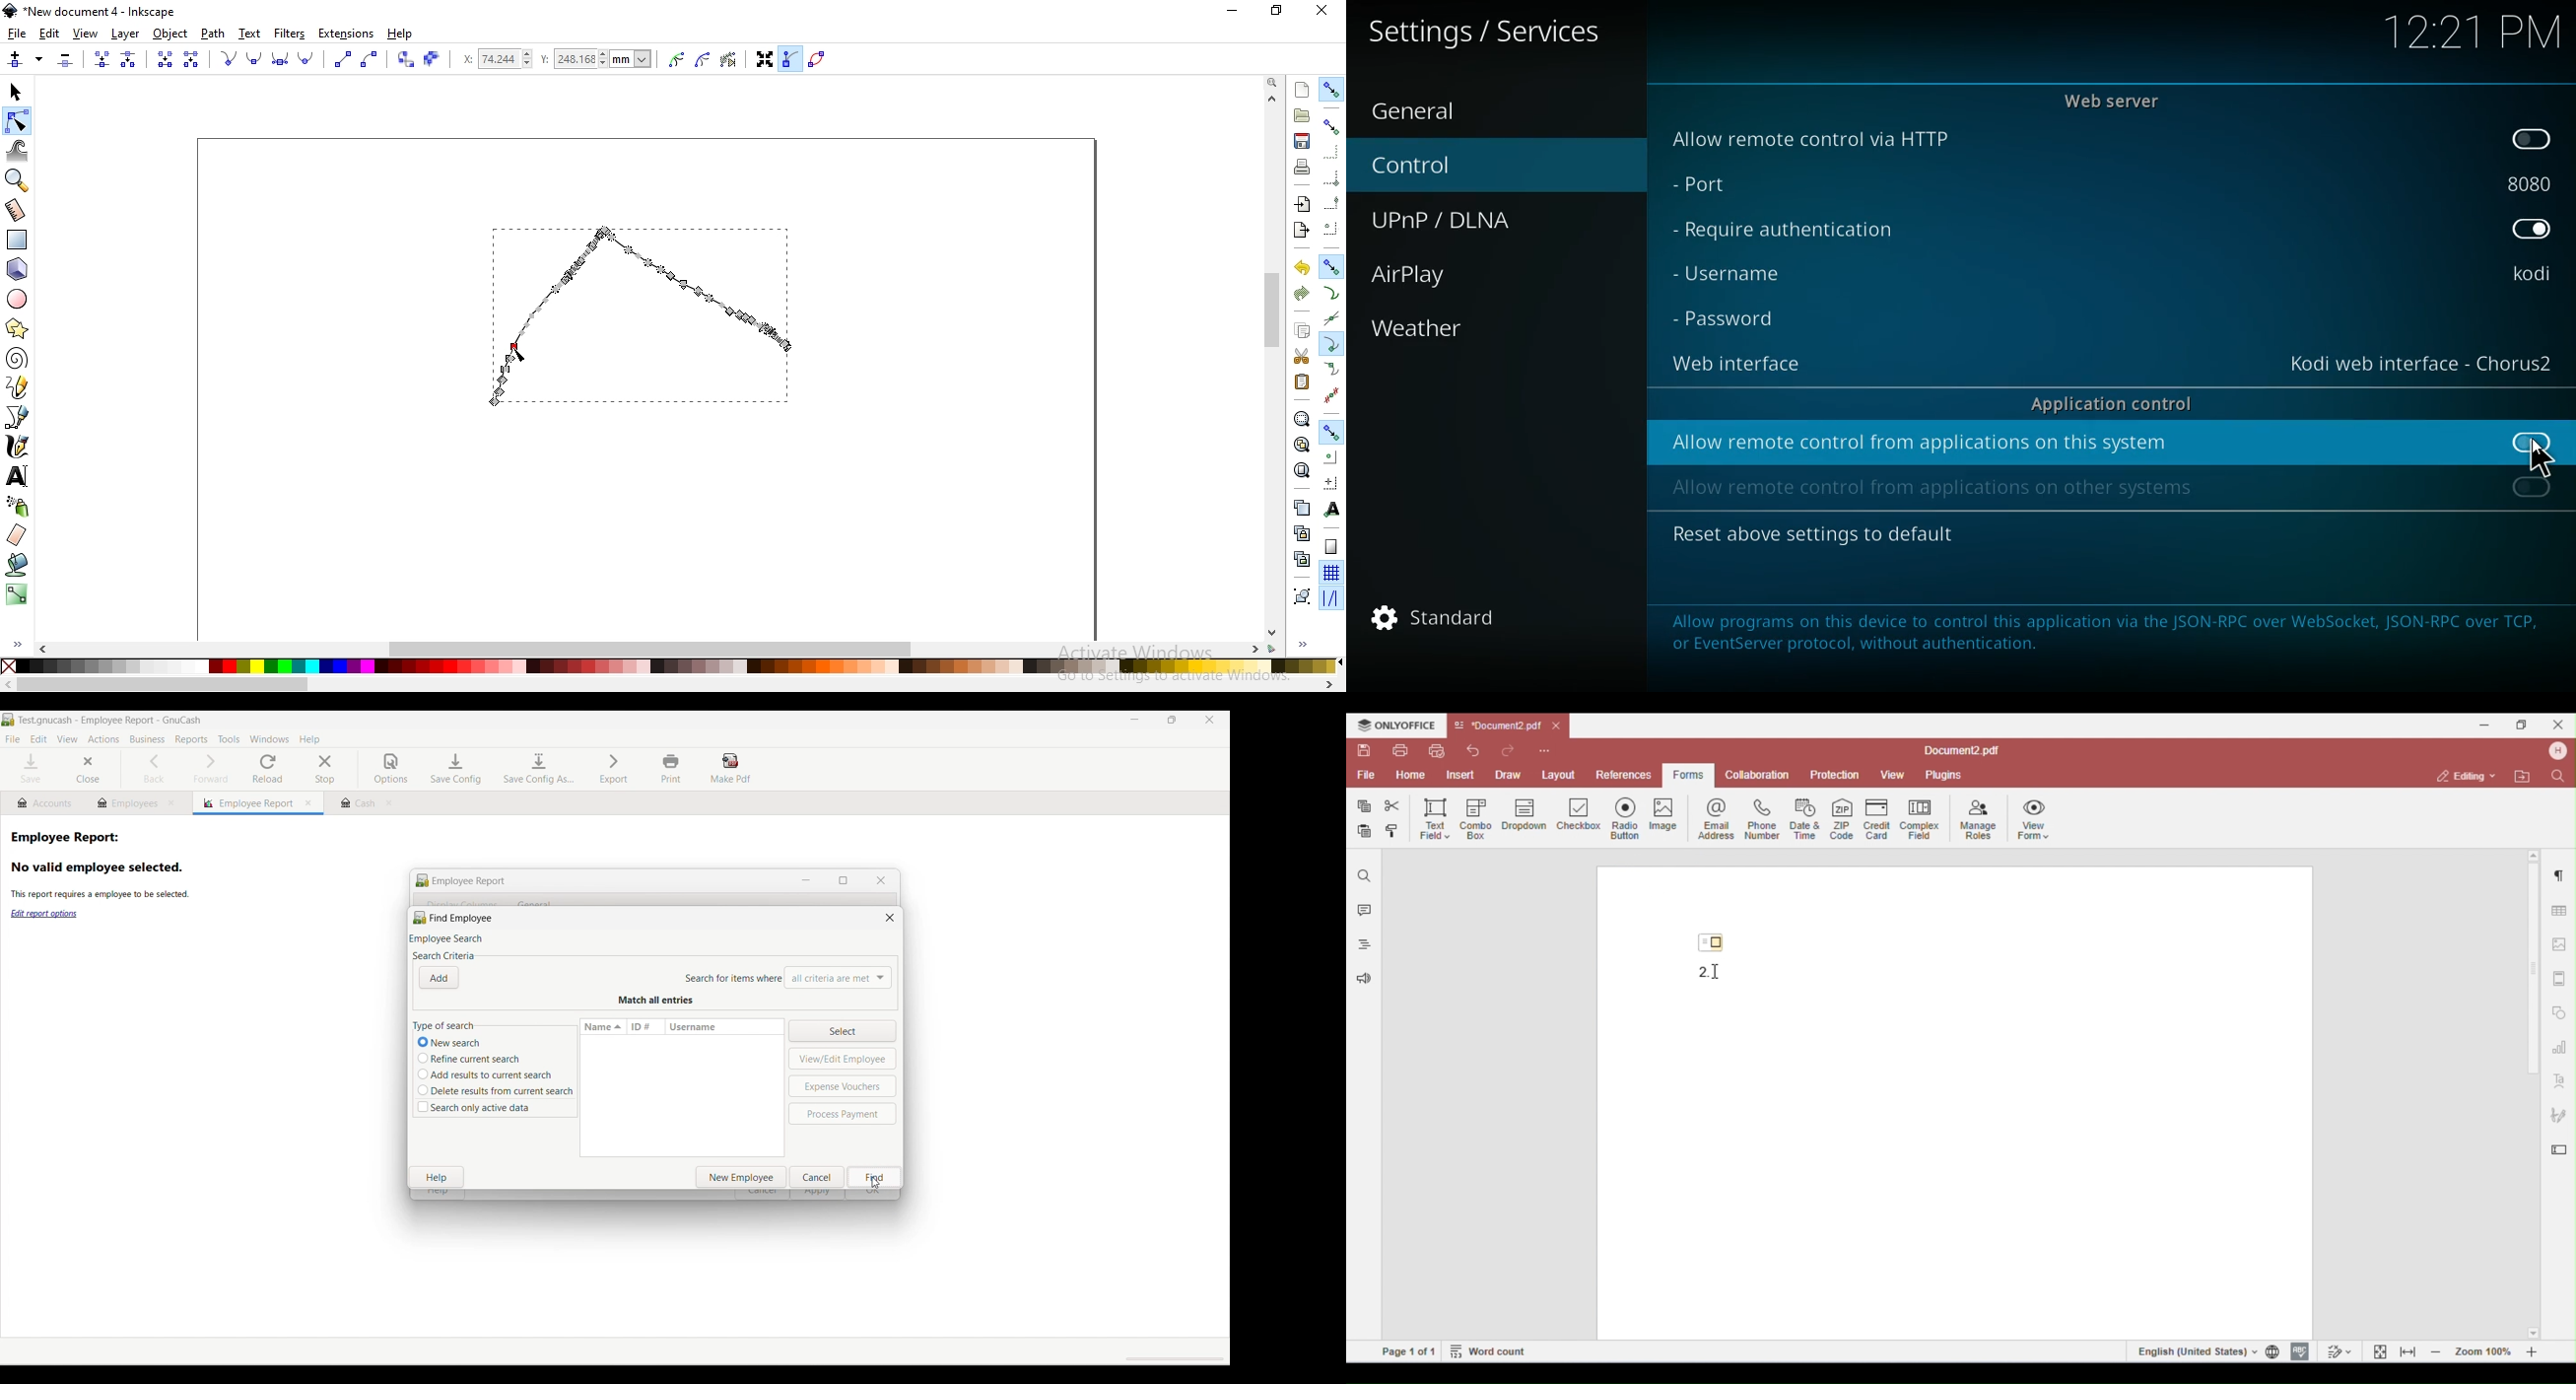  Describe the element at coordinates (1301, 381) in the screenshot. I see `paste` at that location.